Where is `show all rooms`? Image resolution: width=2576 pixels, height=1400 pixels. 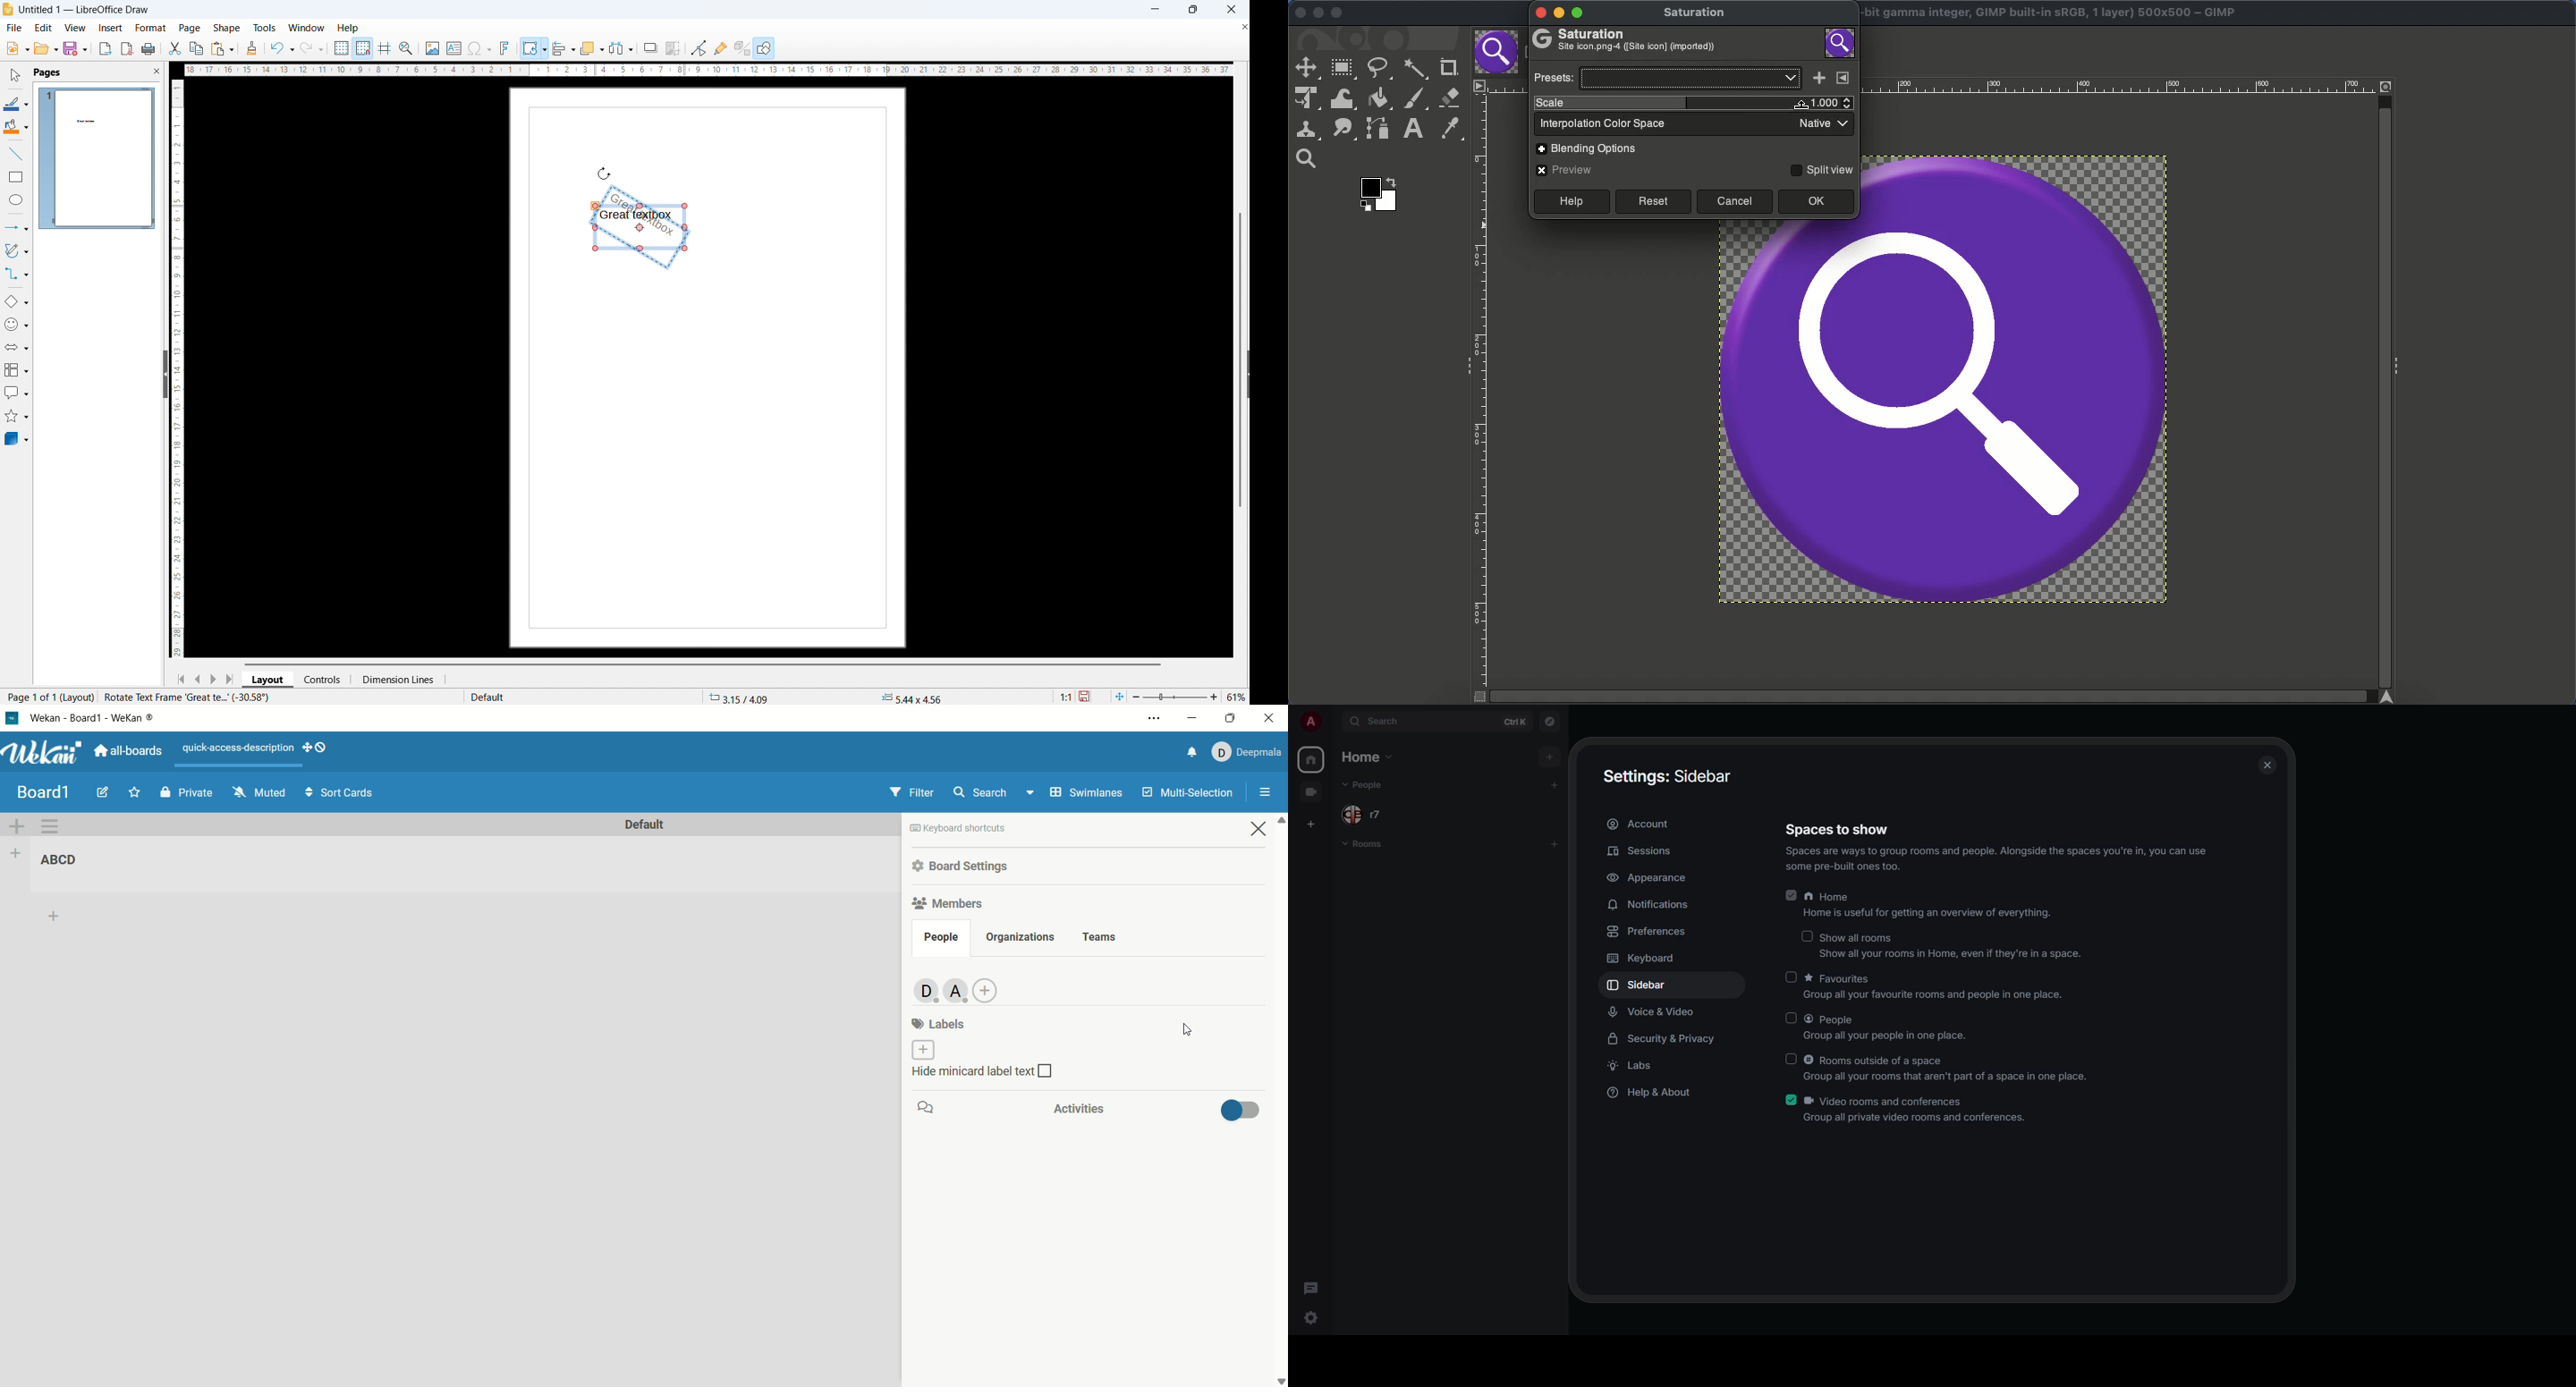
show all rooms is located at coordinates (1953, 946).